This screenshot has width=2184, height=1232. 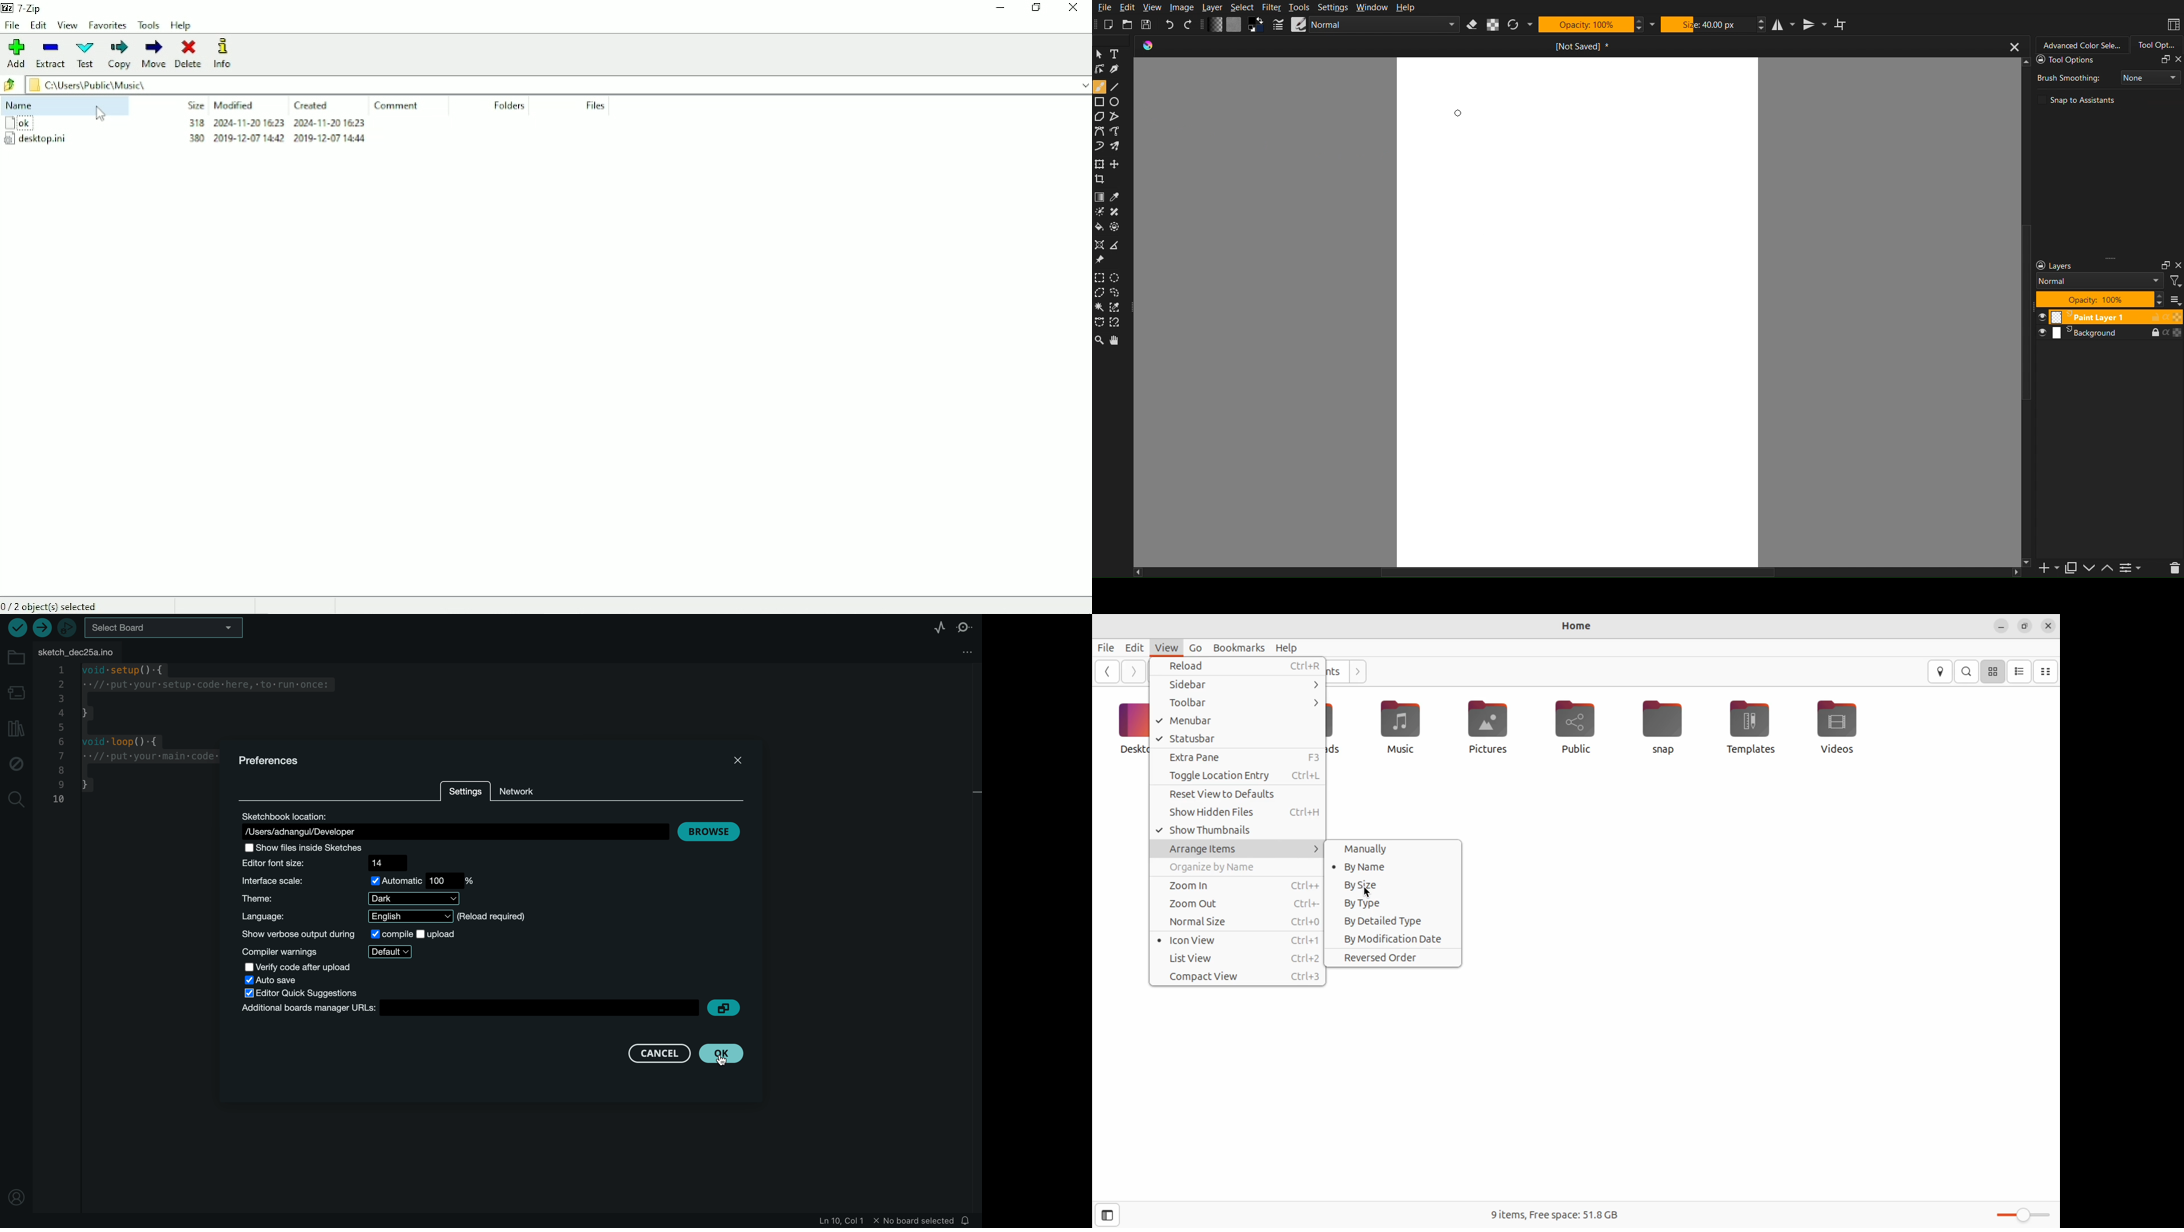 I want to click on Opacity, so click(x=1585, y=25).